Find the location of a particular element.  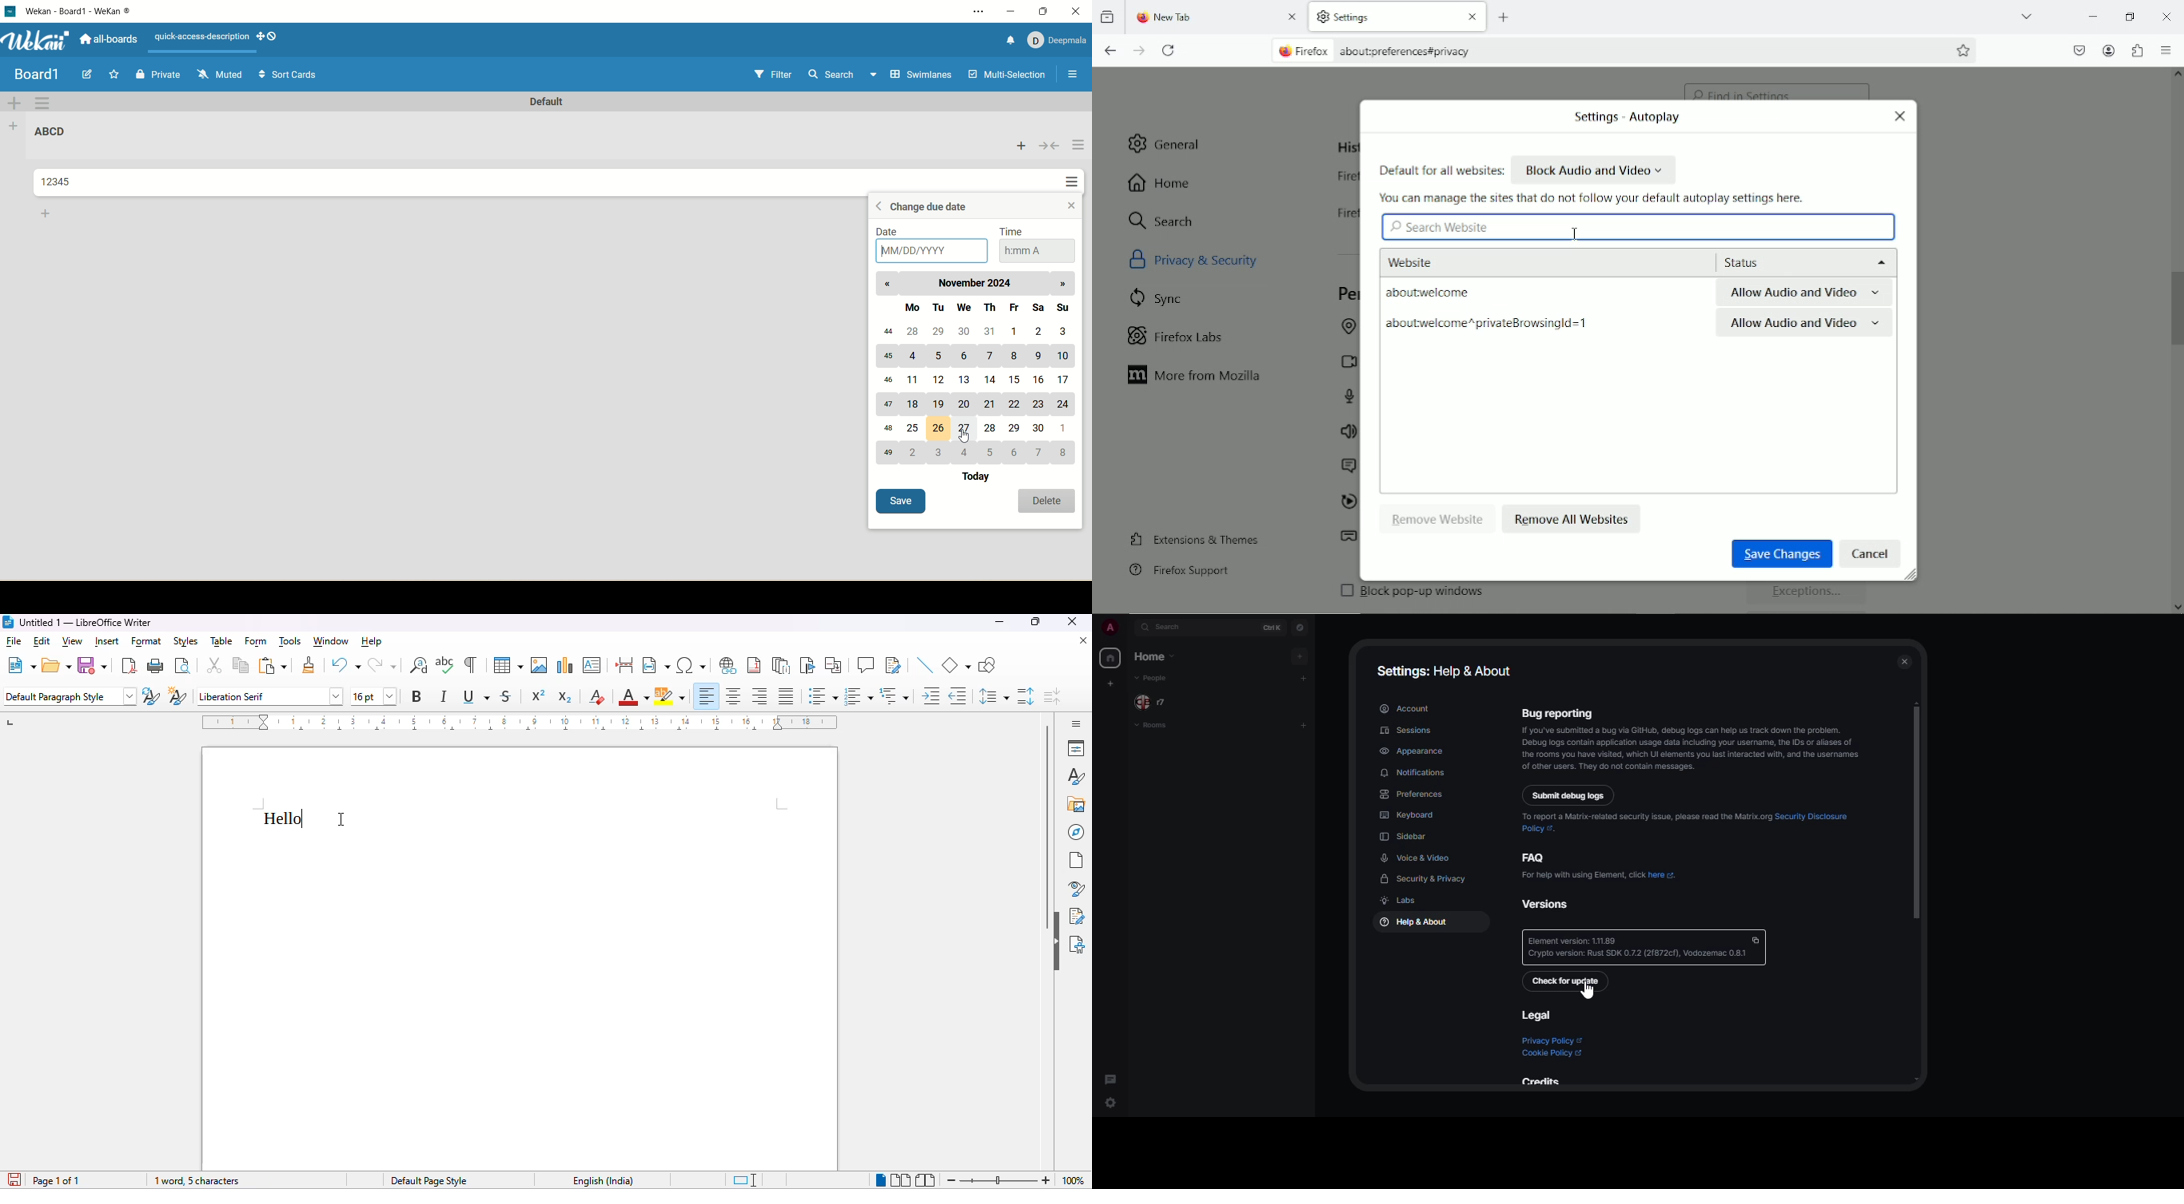

basic shapes is located at coordinates (956, 666).